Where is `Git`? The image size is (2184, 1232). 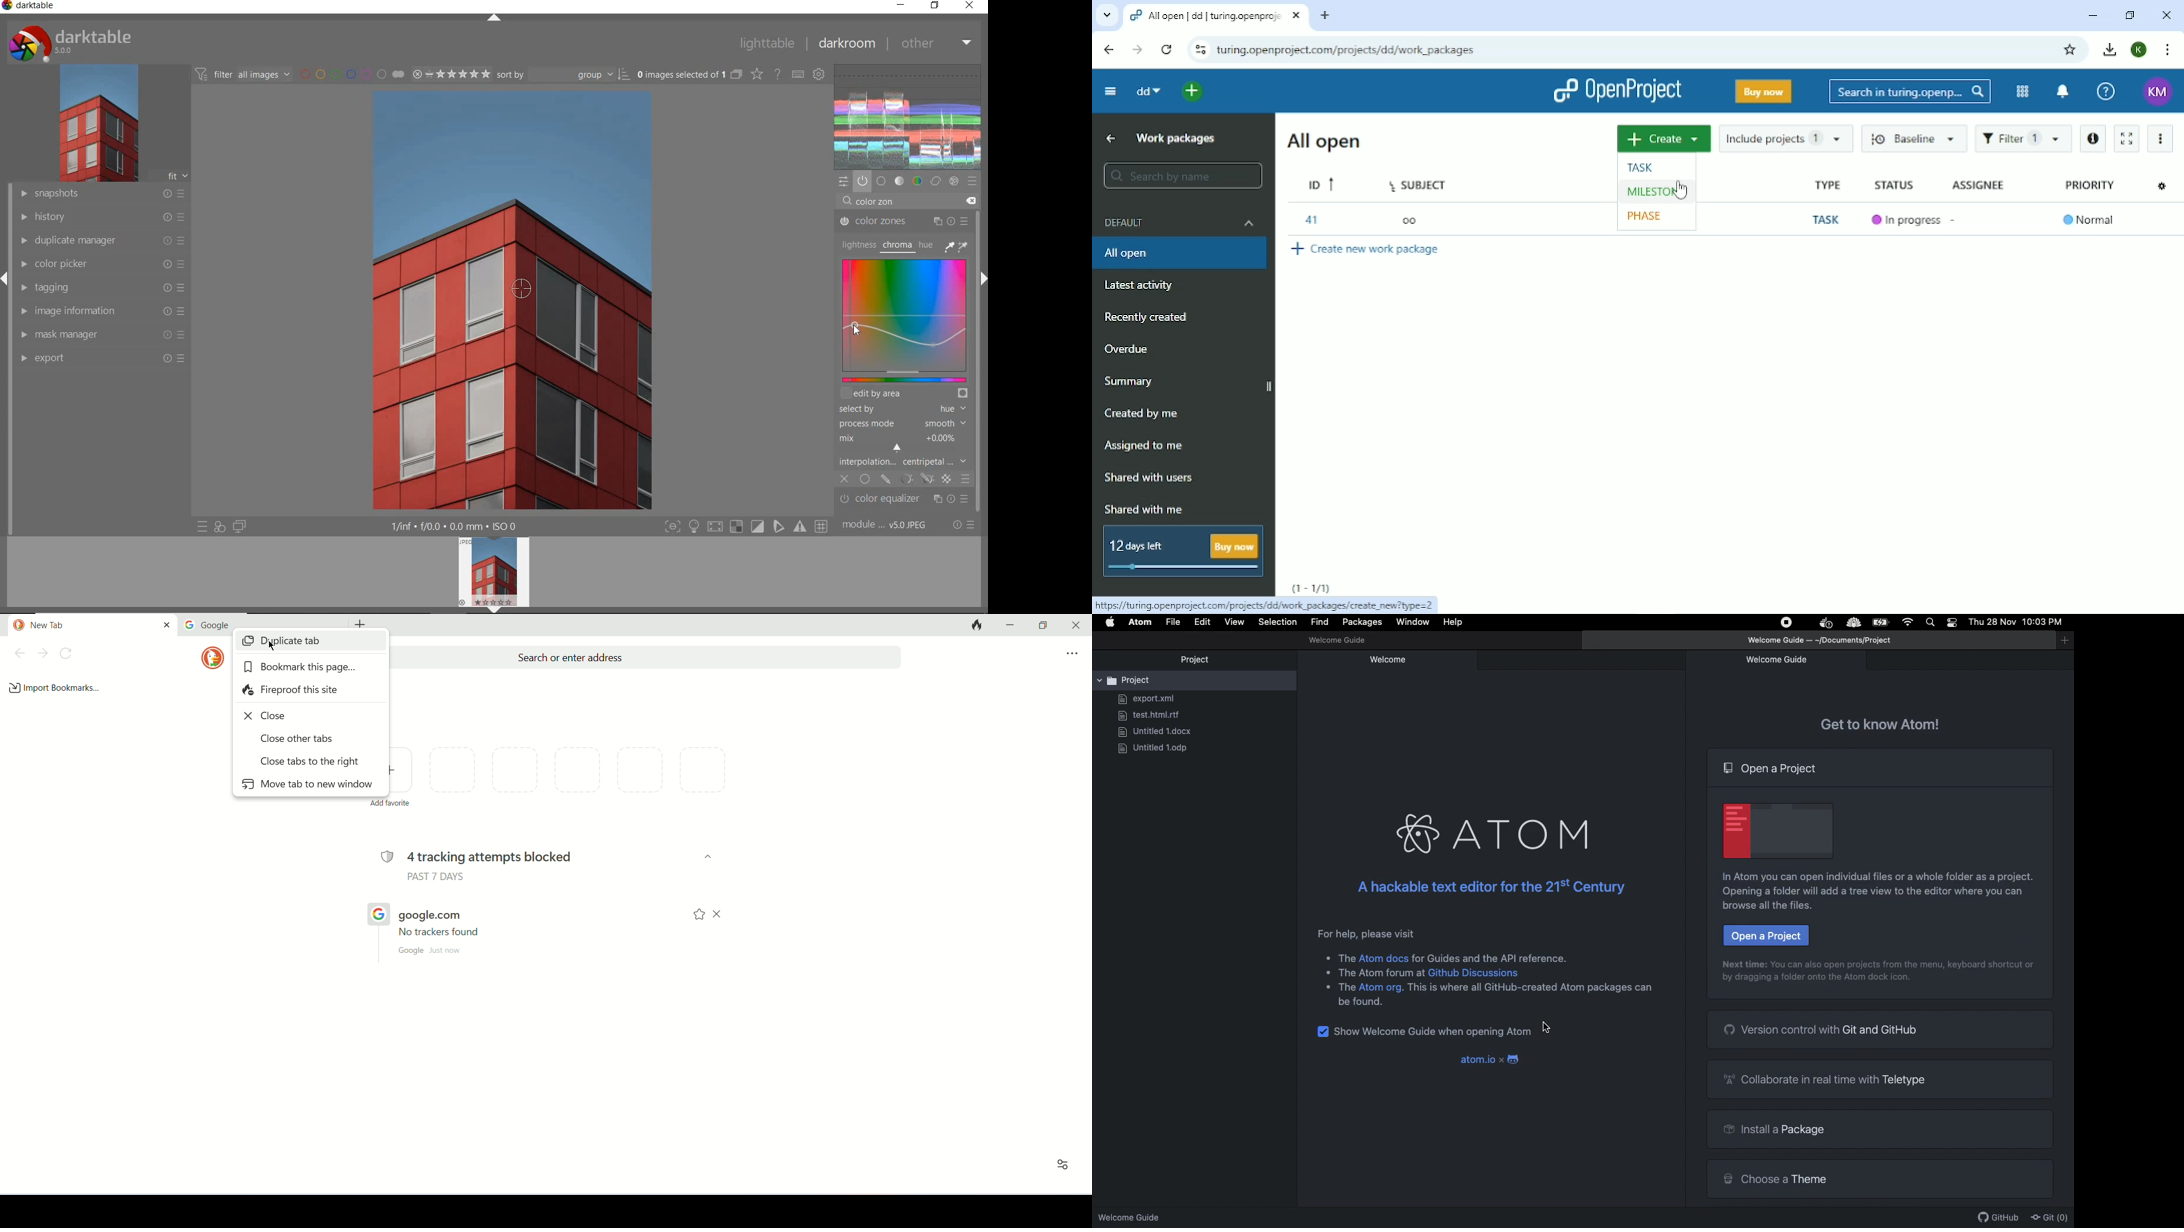 Git is located at coordinates (2048, 1218).